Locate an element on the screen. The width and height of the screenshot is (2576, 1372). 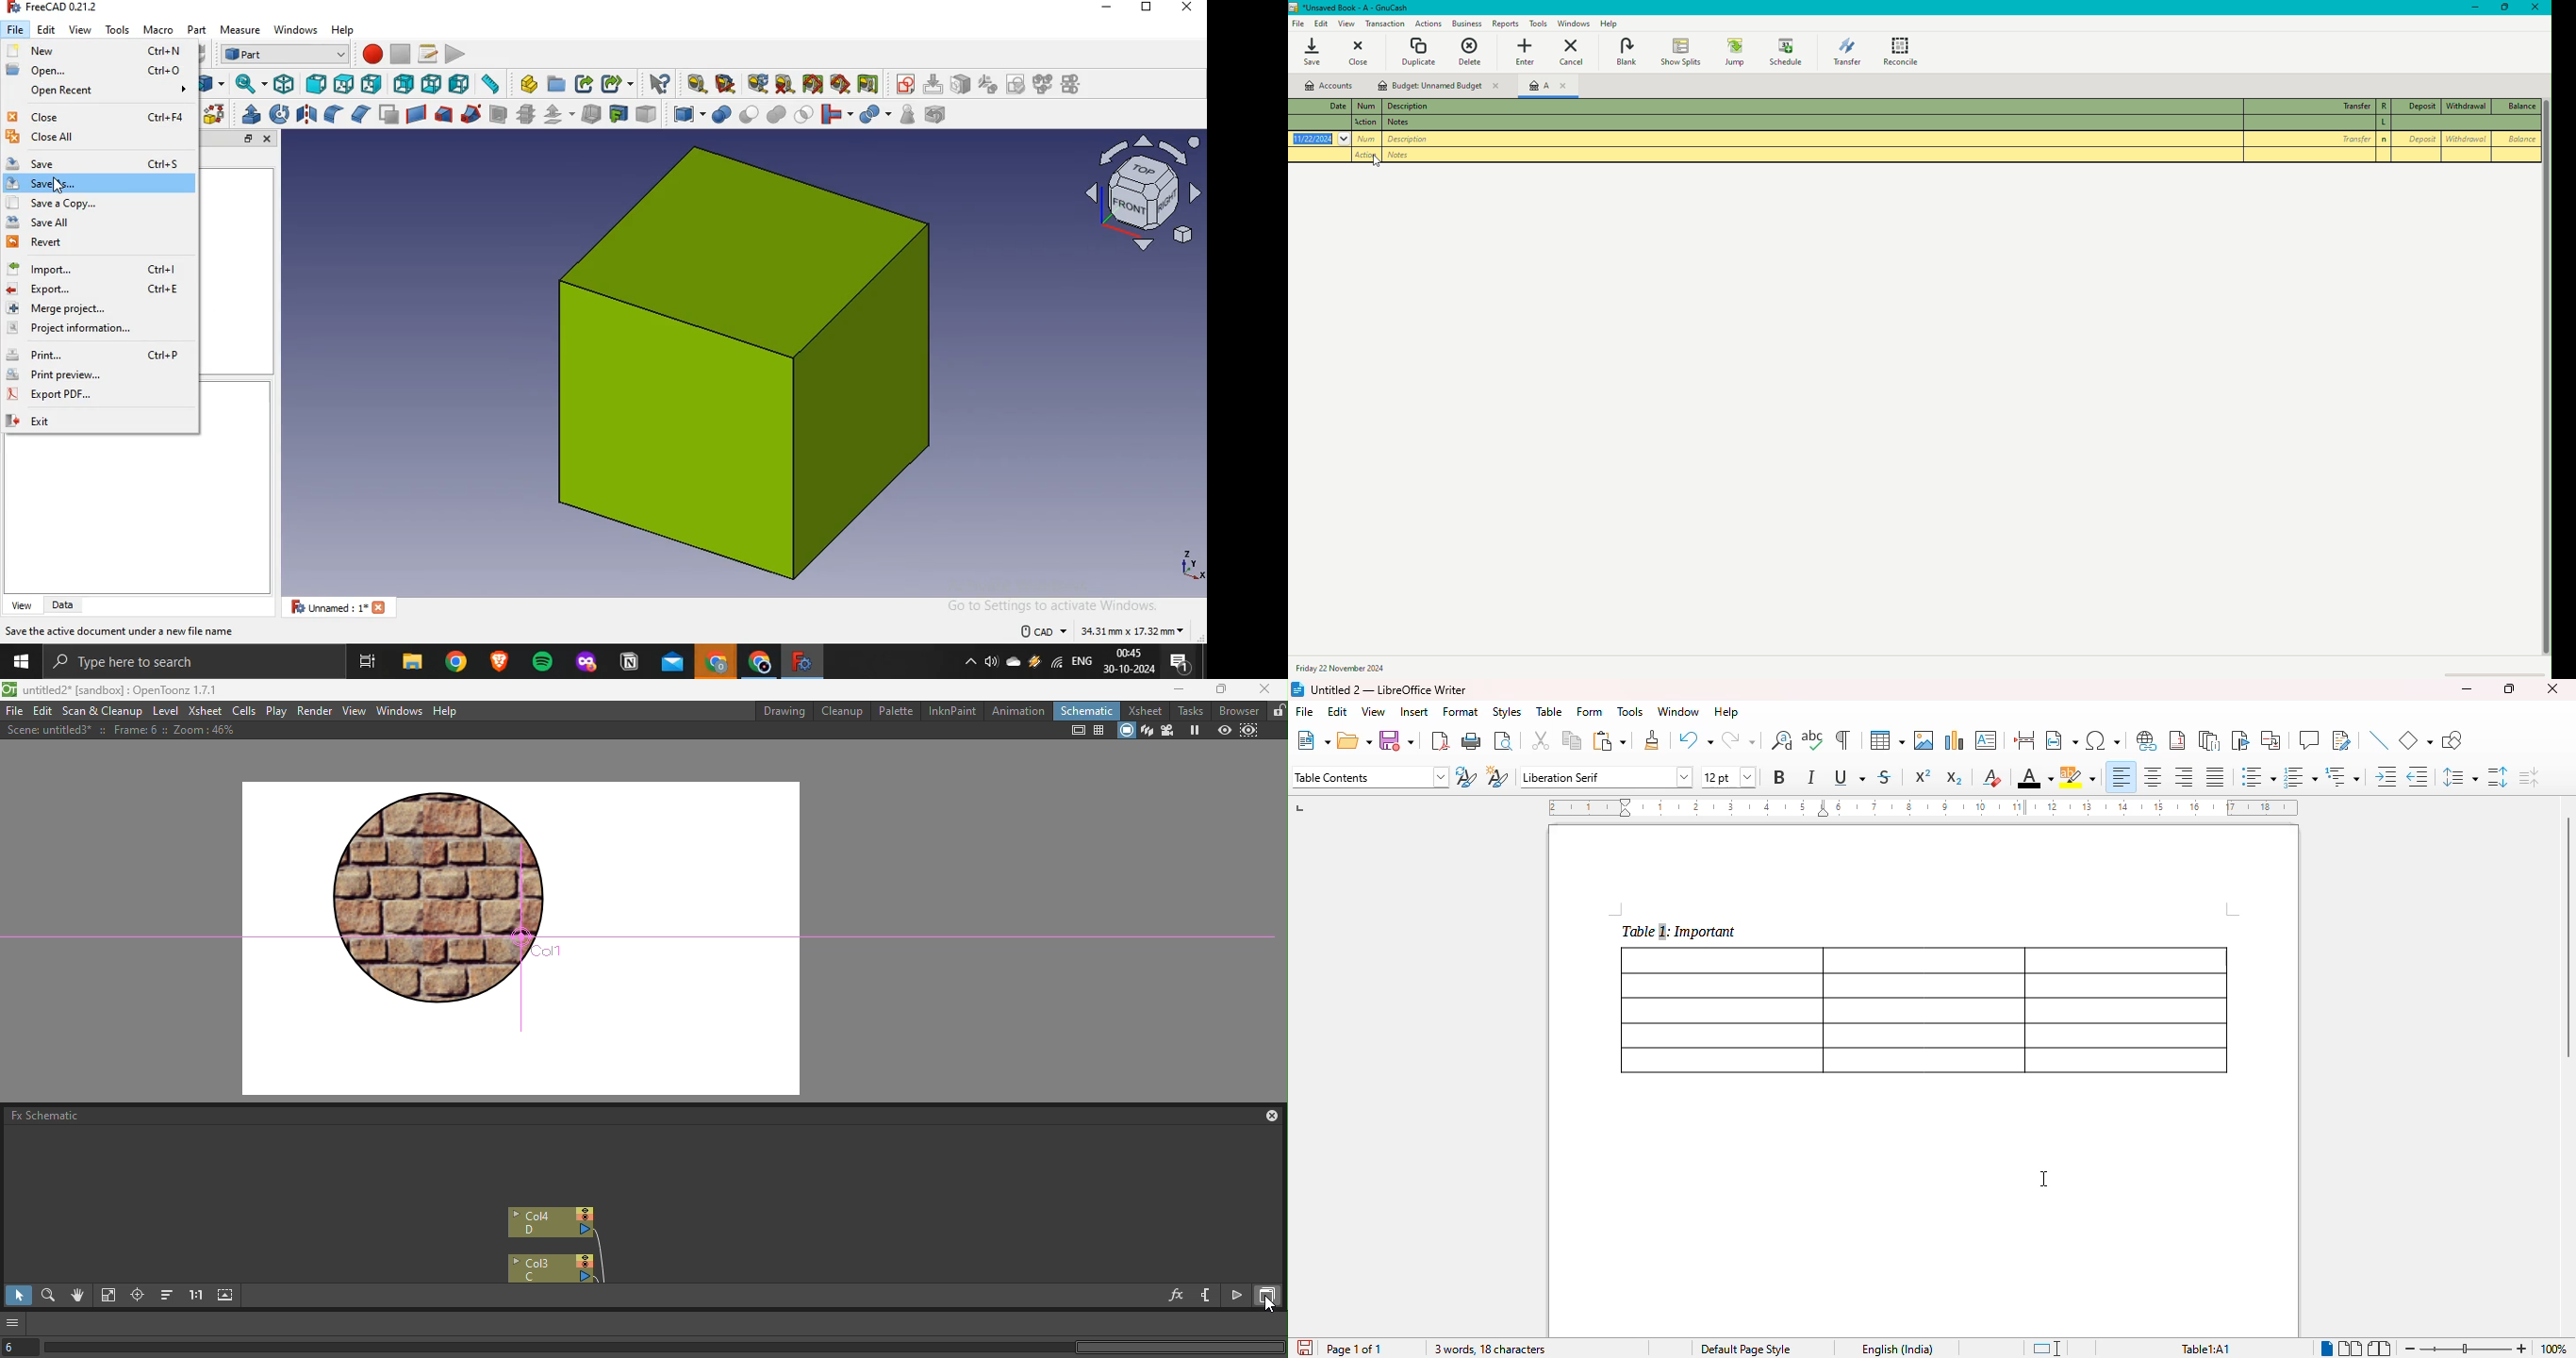
maximize is located at coordinates (2509, 688).